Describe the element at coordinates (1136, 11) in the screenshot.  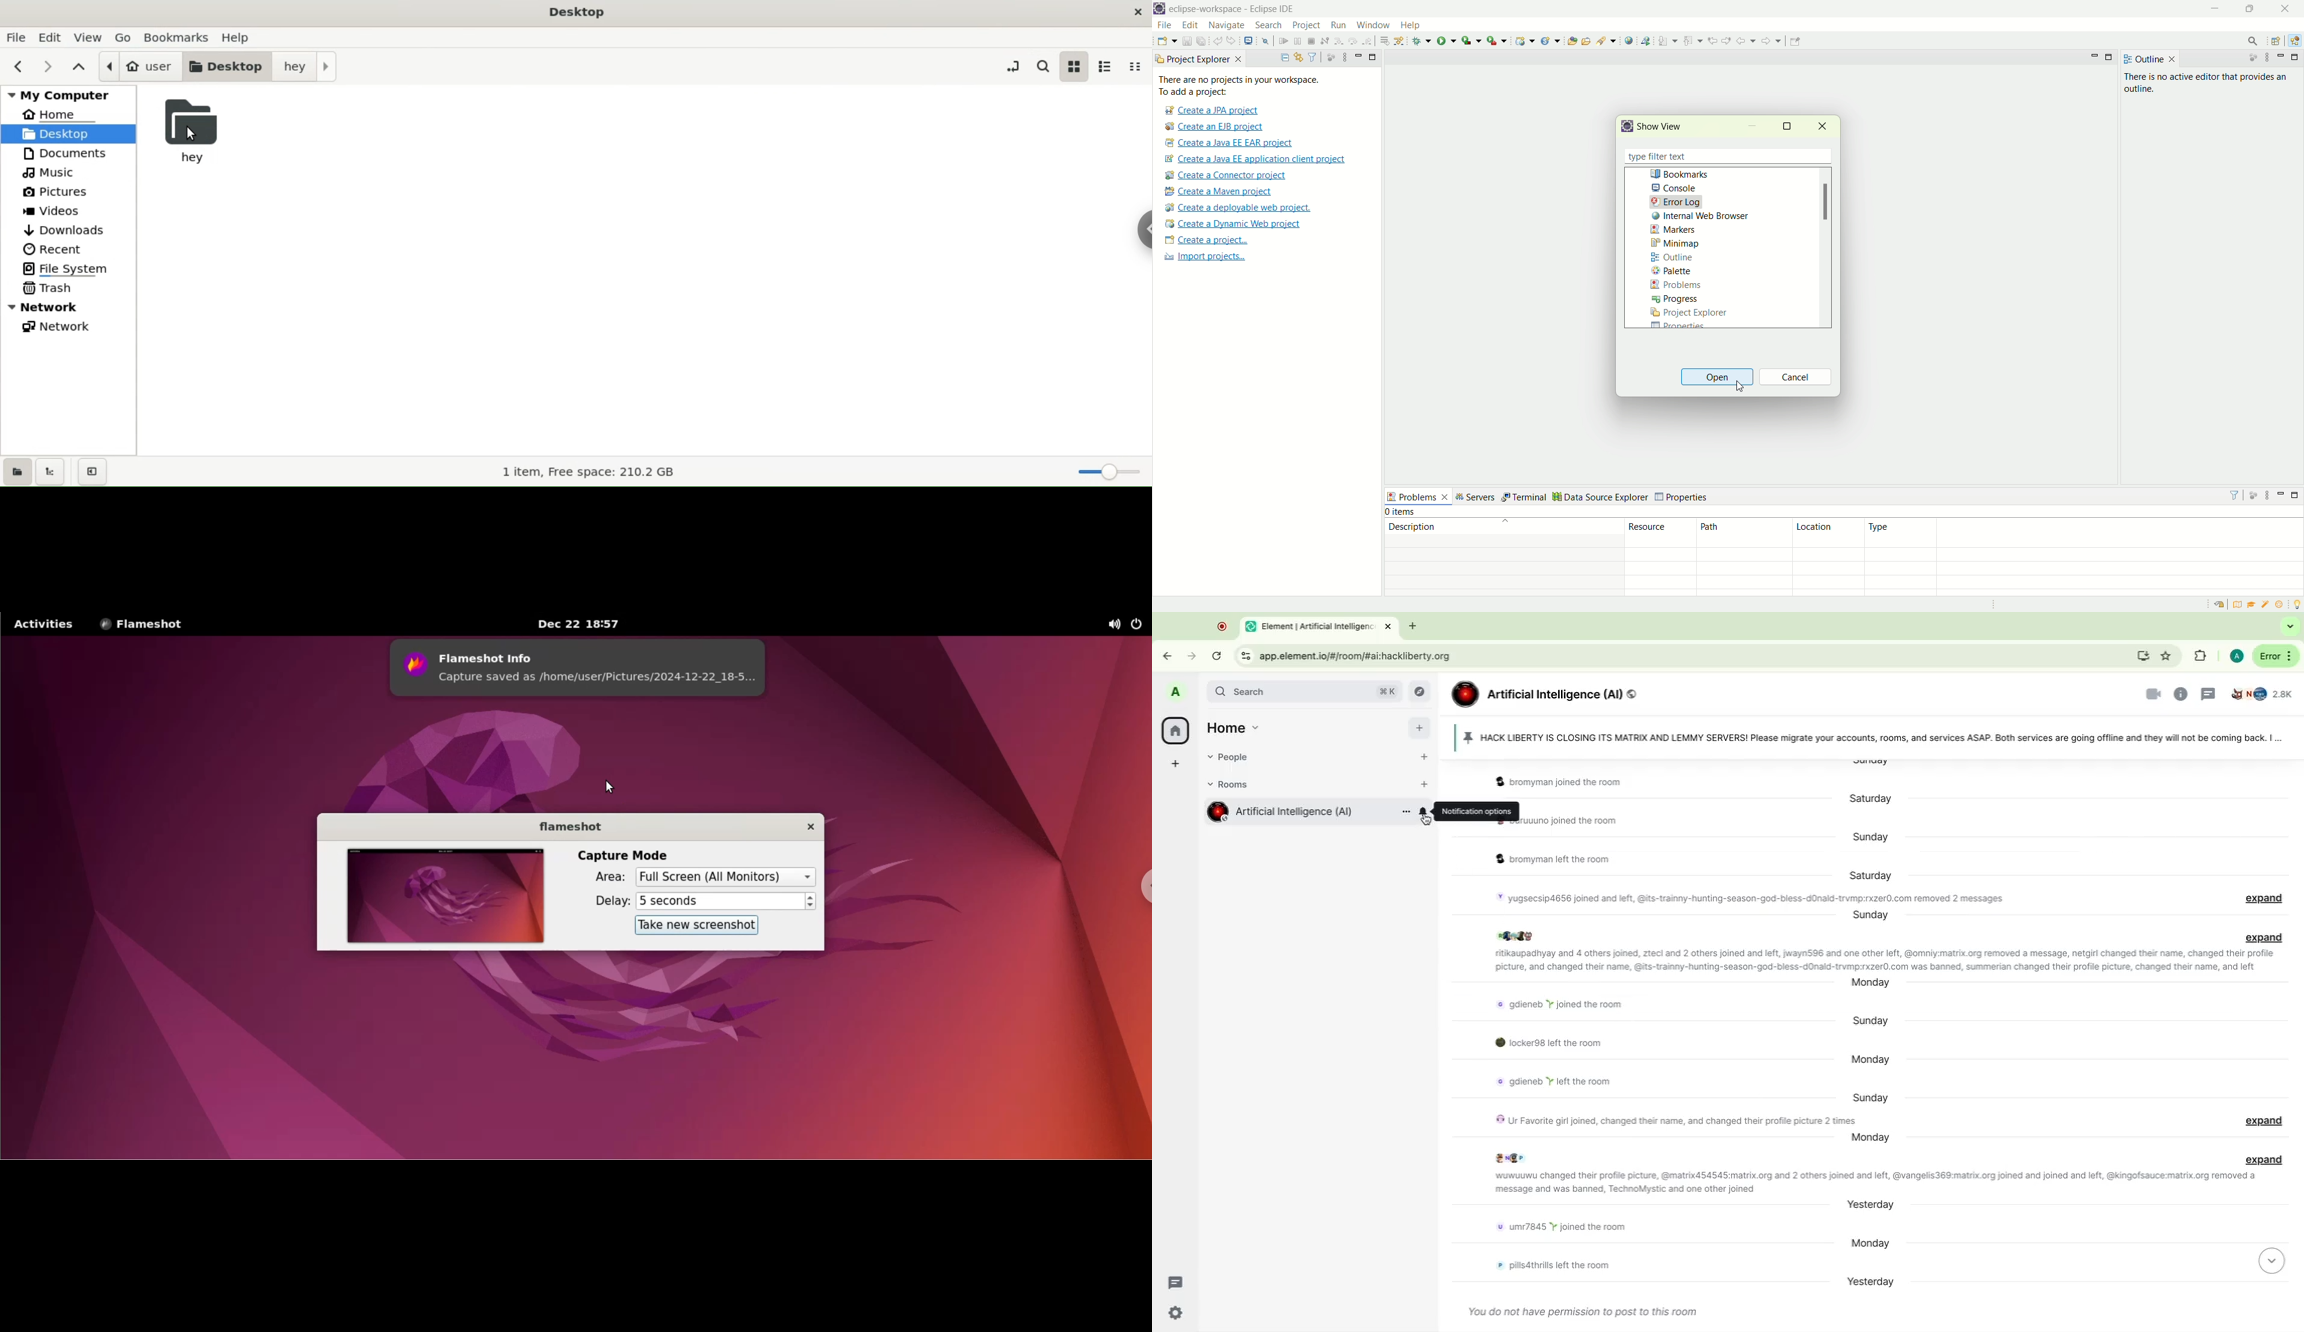
I see `close` at that location.